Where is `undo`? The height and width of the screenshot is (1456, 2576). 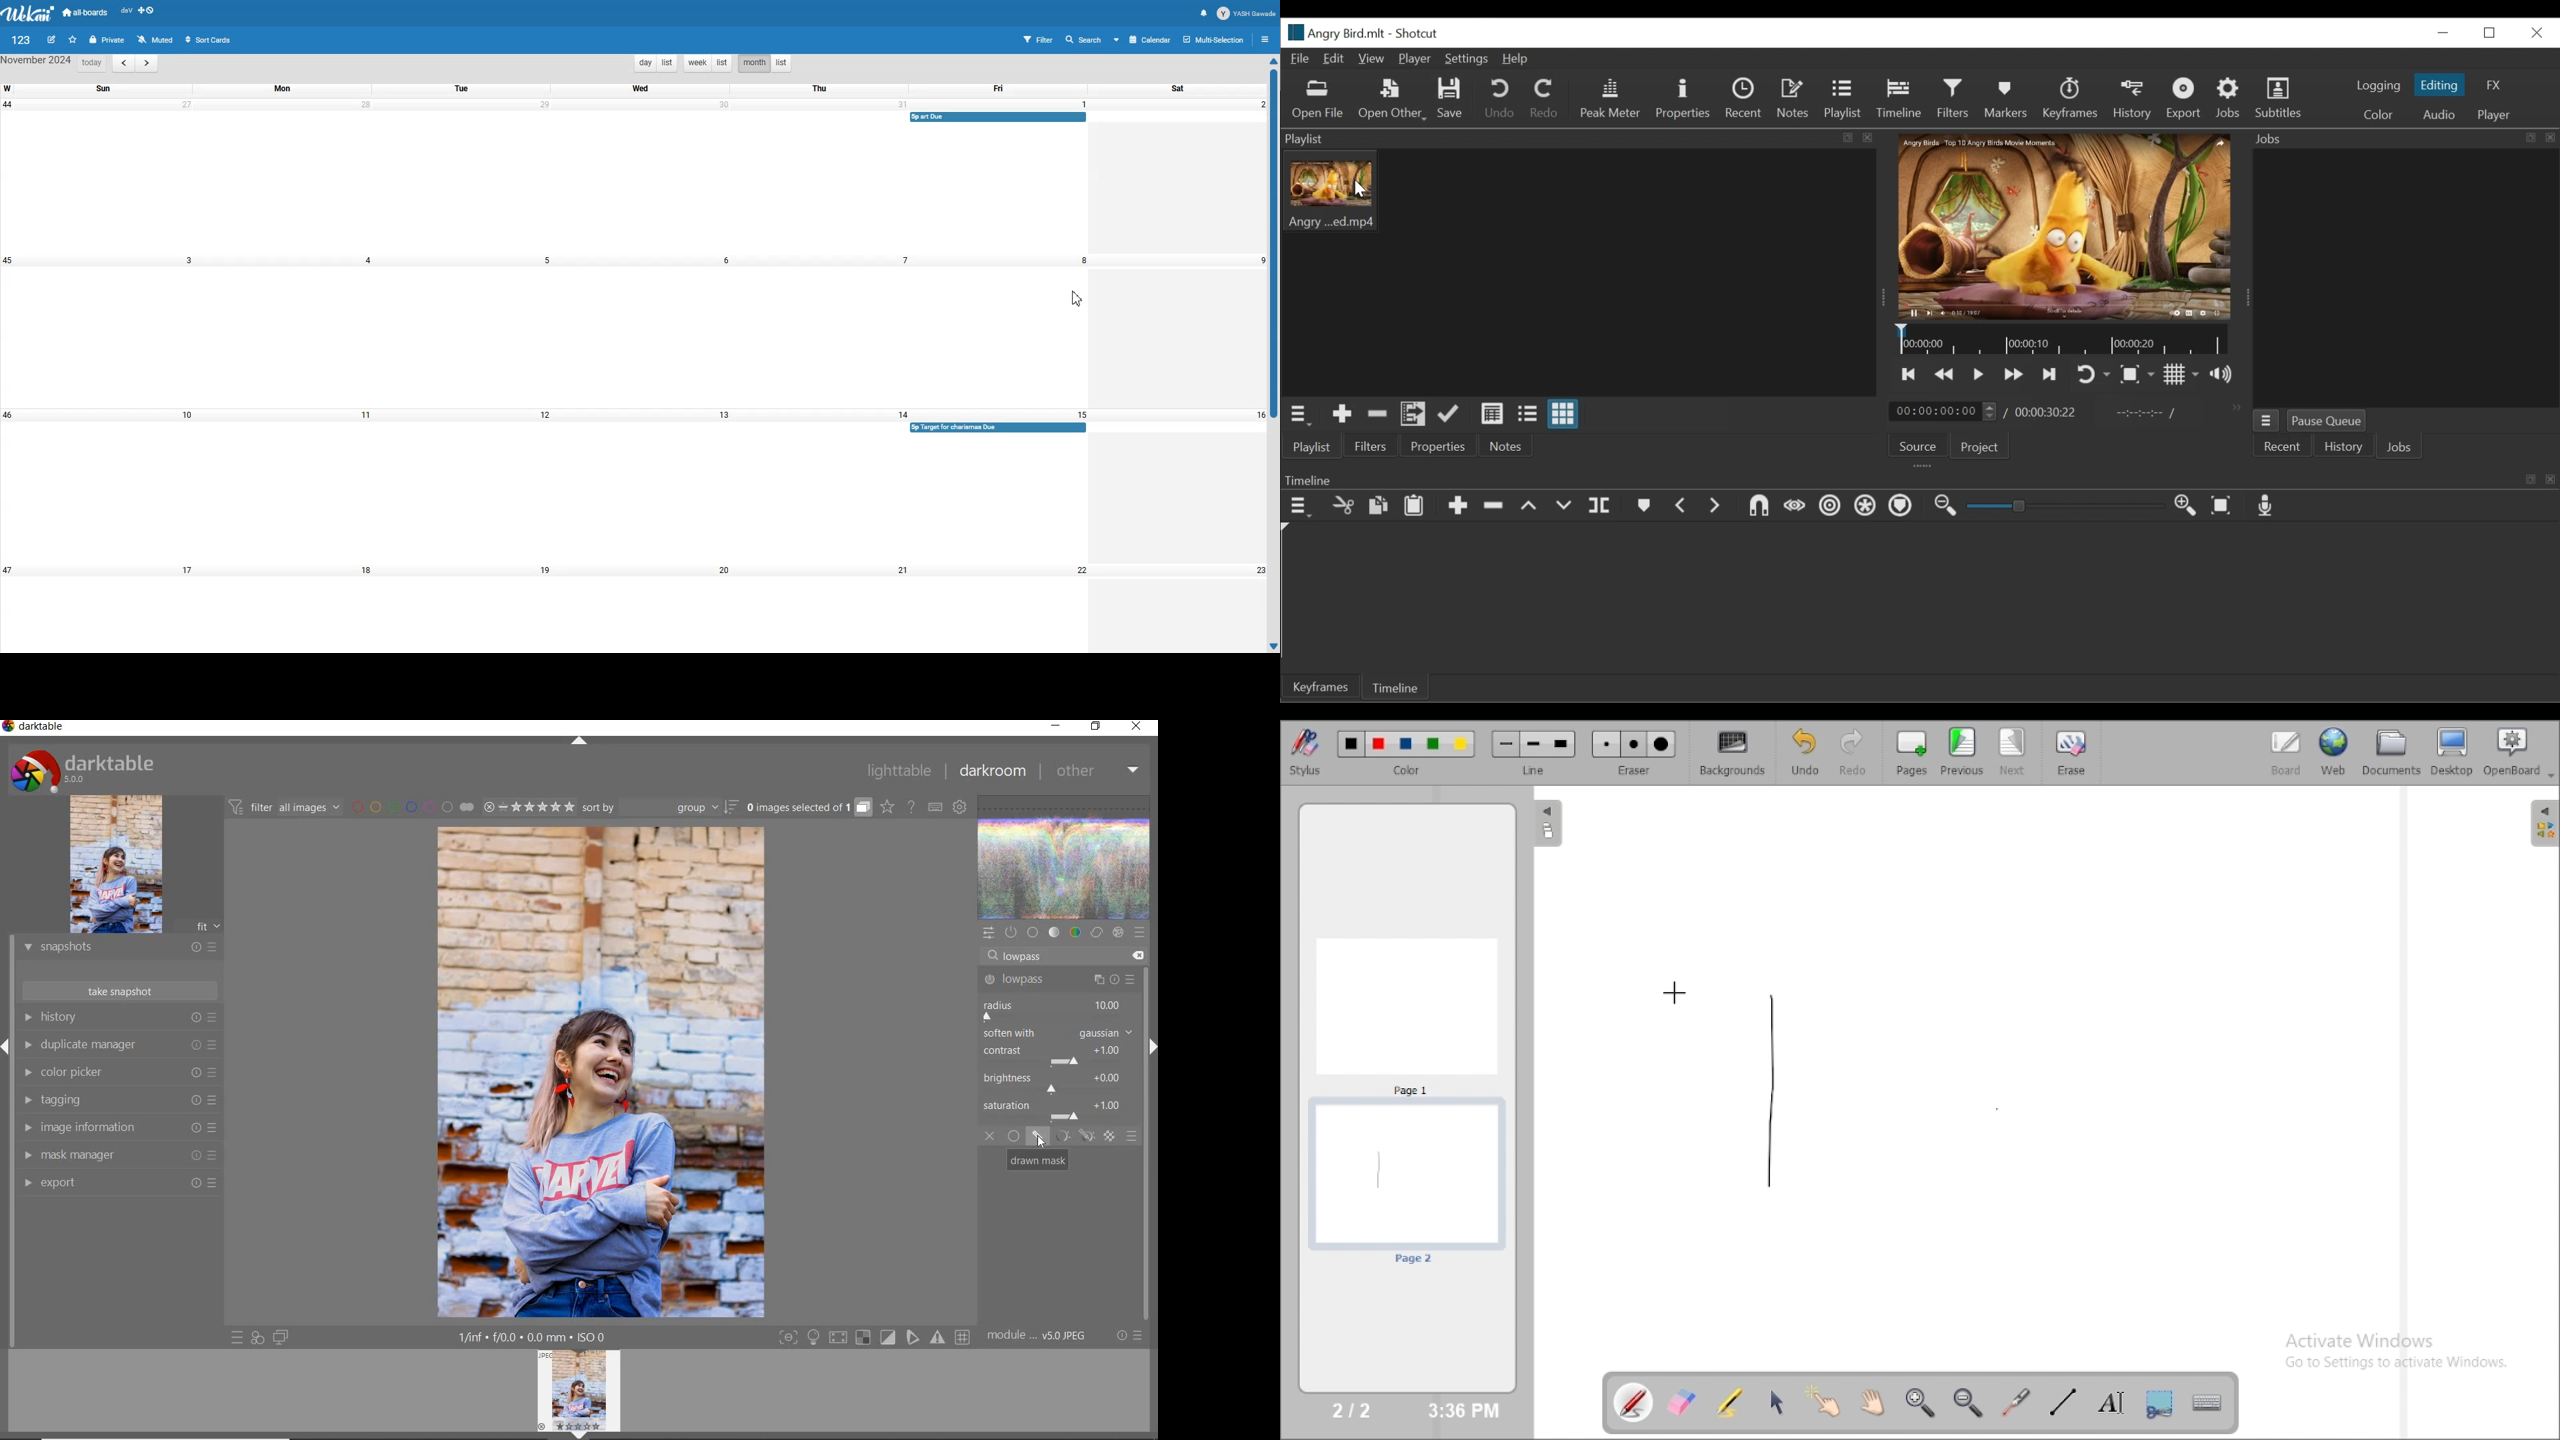
undo is located at coordinates (1804, 752).